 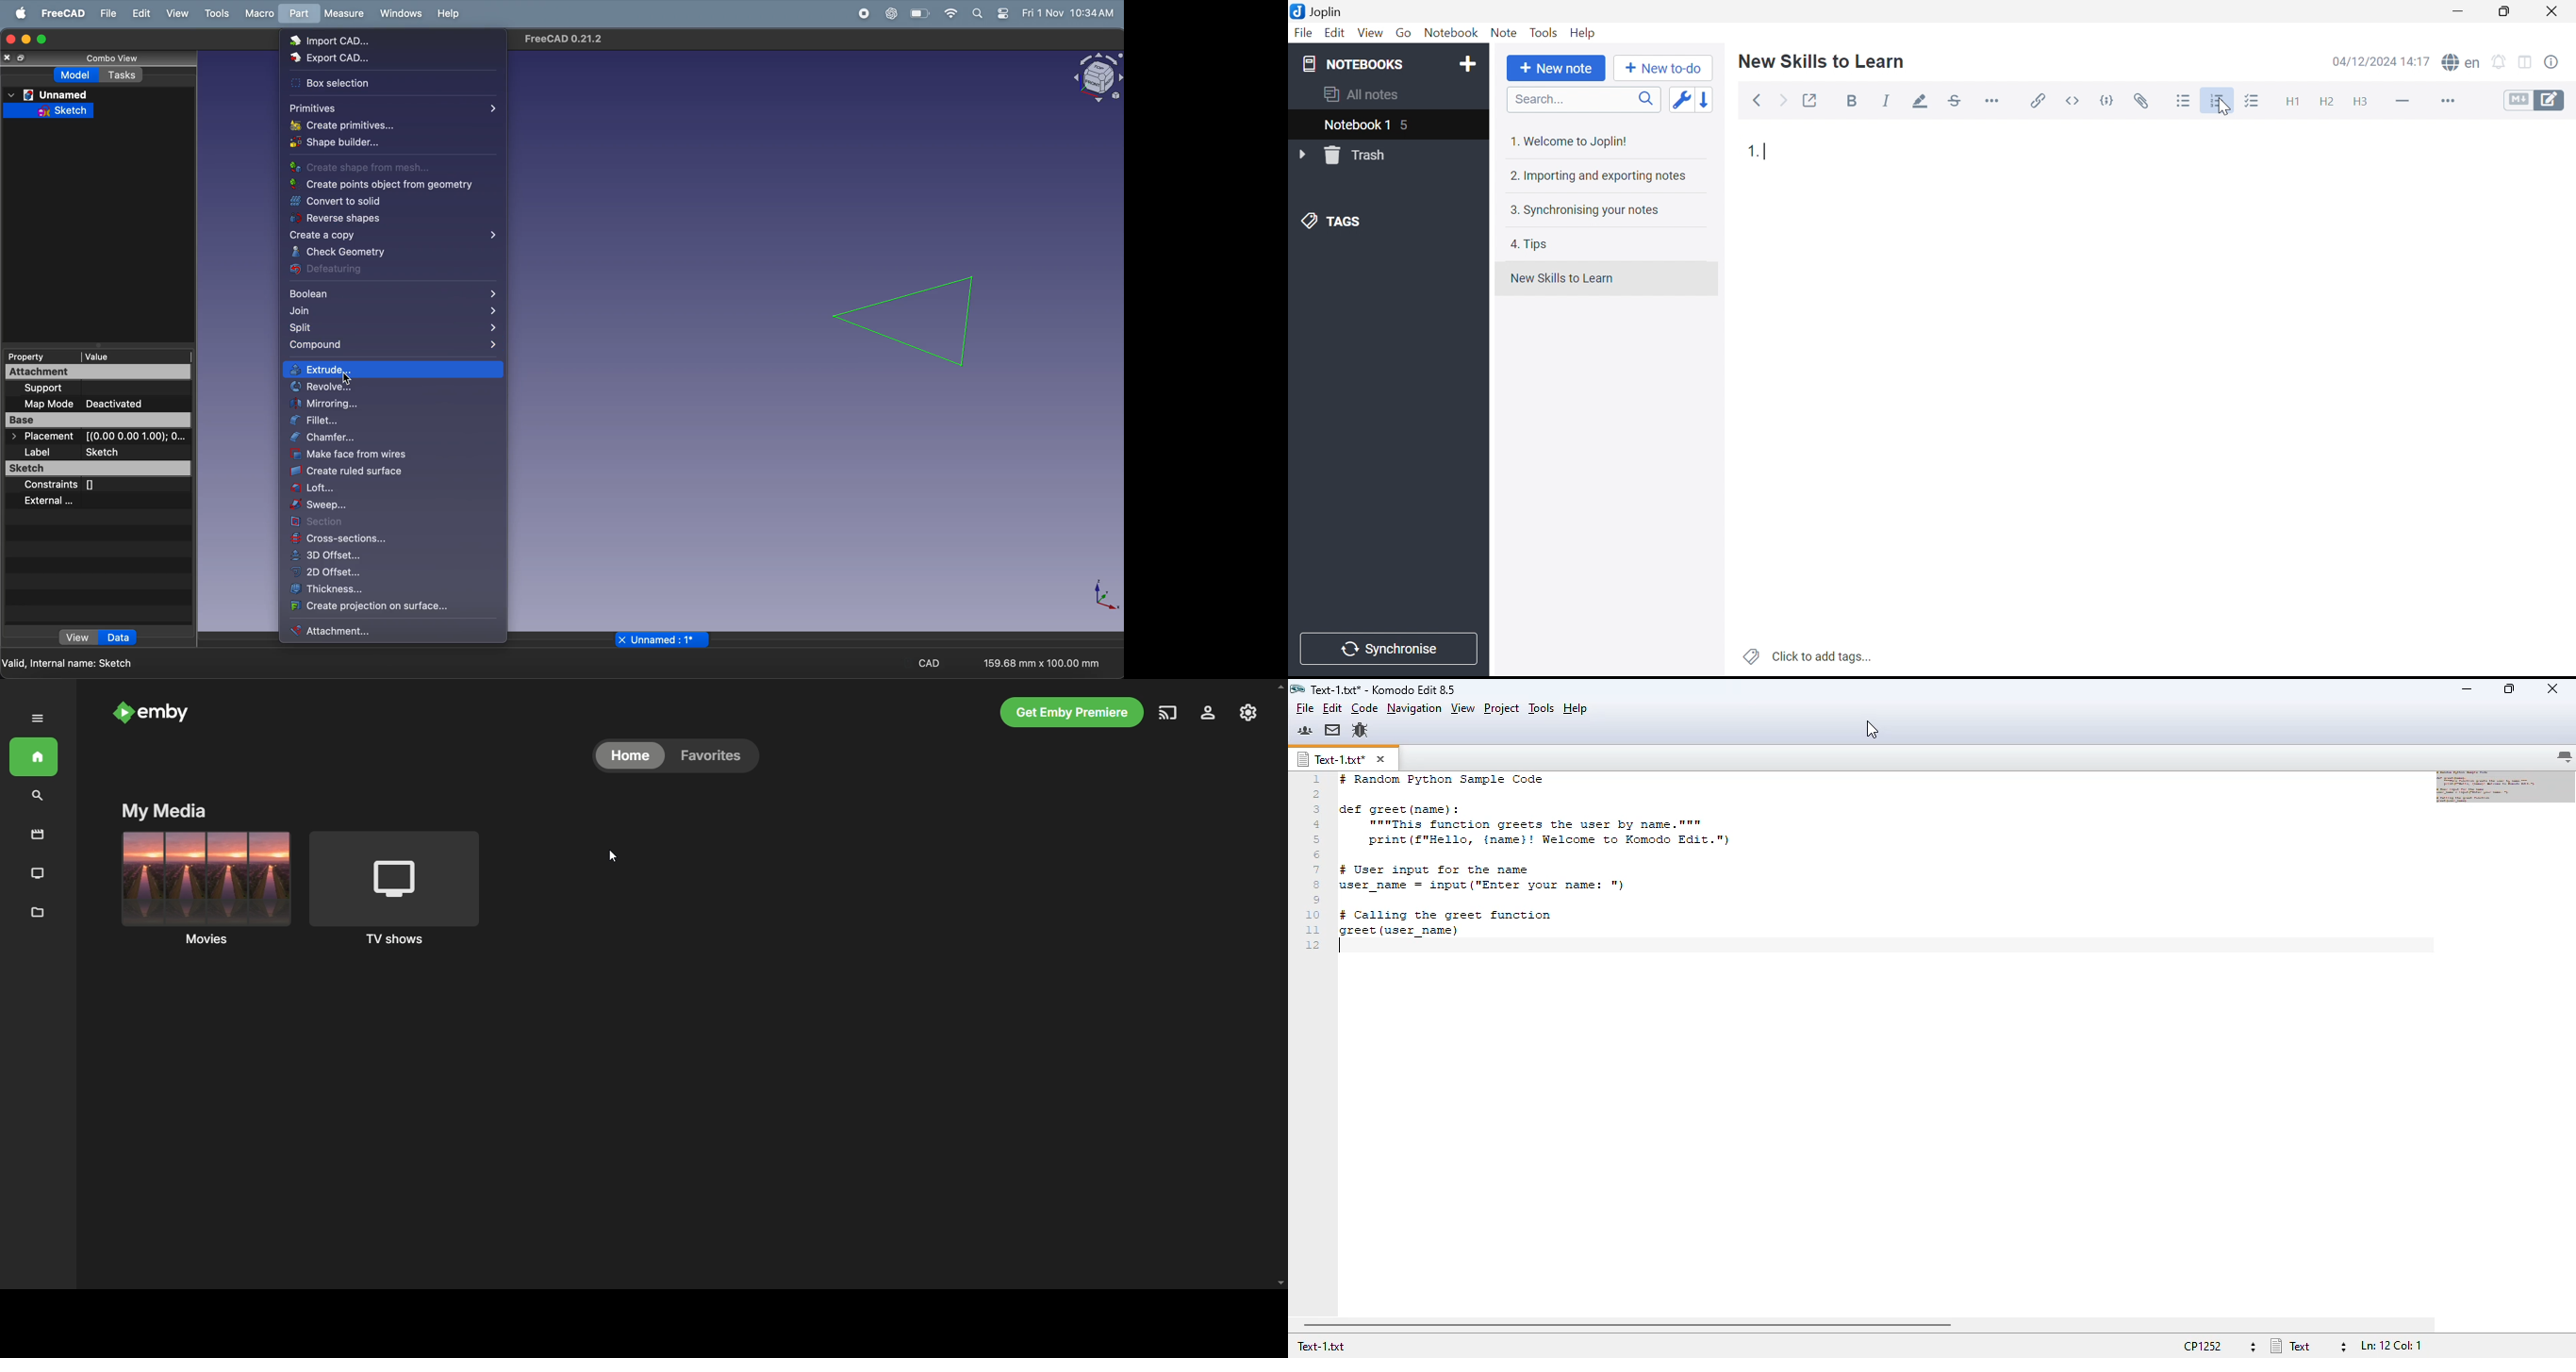 What do you see at coordinates (392, 506) in the screenshot?
I see `sweep` at bounding box center [392, 506].